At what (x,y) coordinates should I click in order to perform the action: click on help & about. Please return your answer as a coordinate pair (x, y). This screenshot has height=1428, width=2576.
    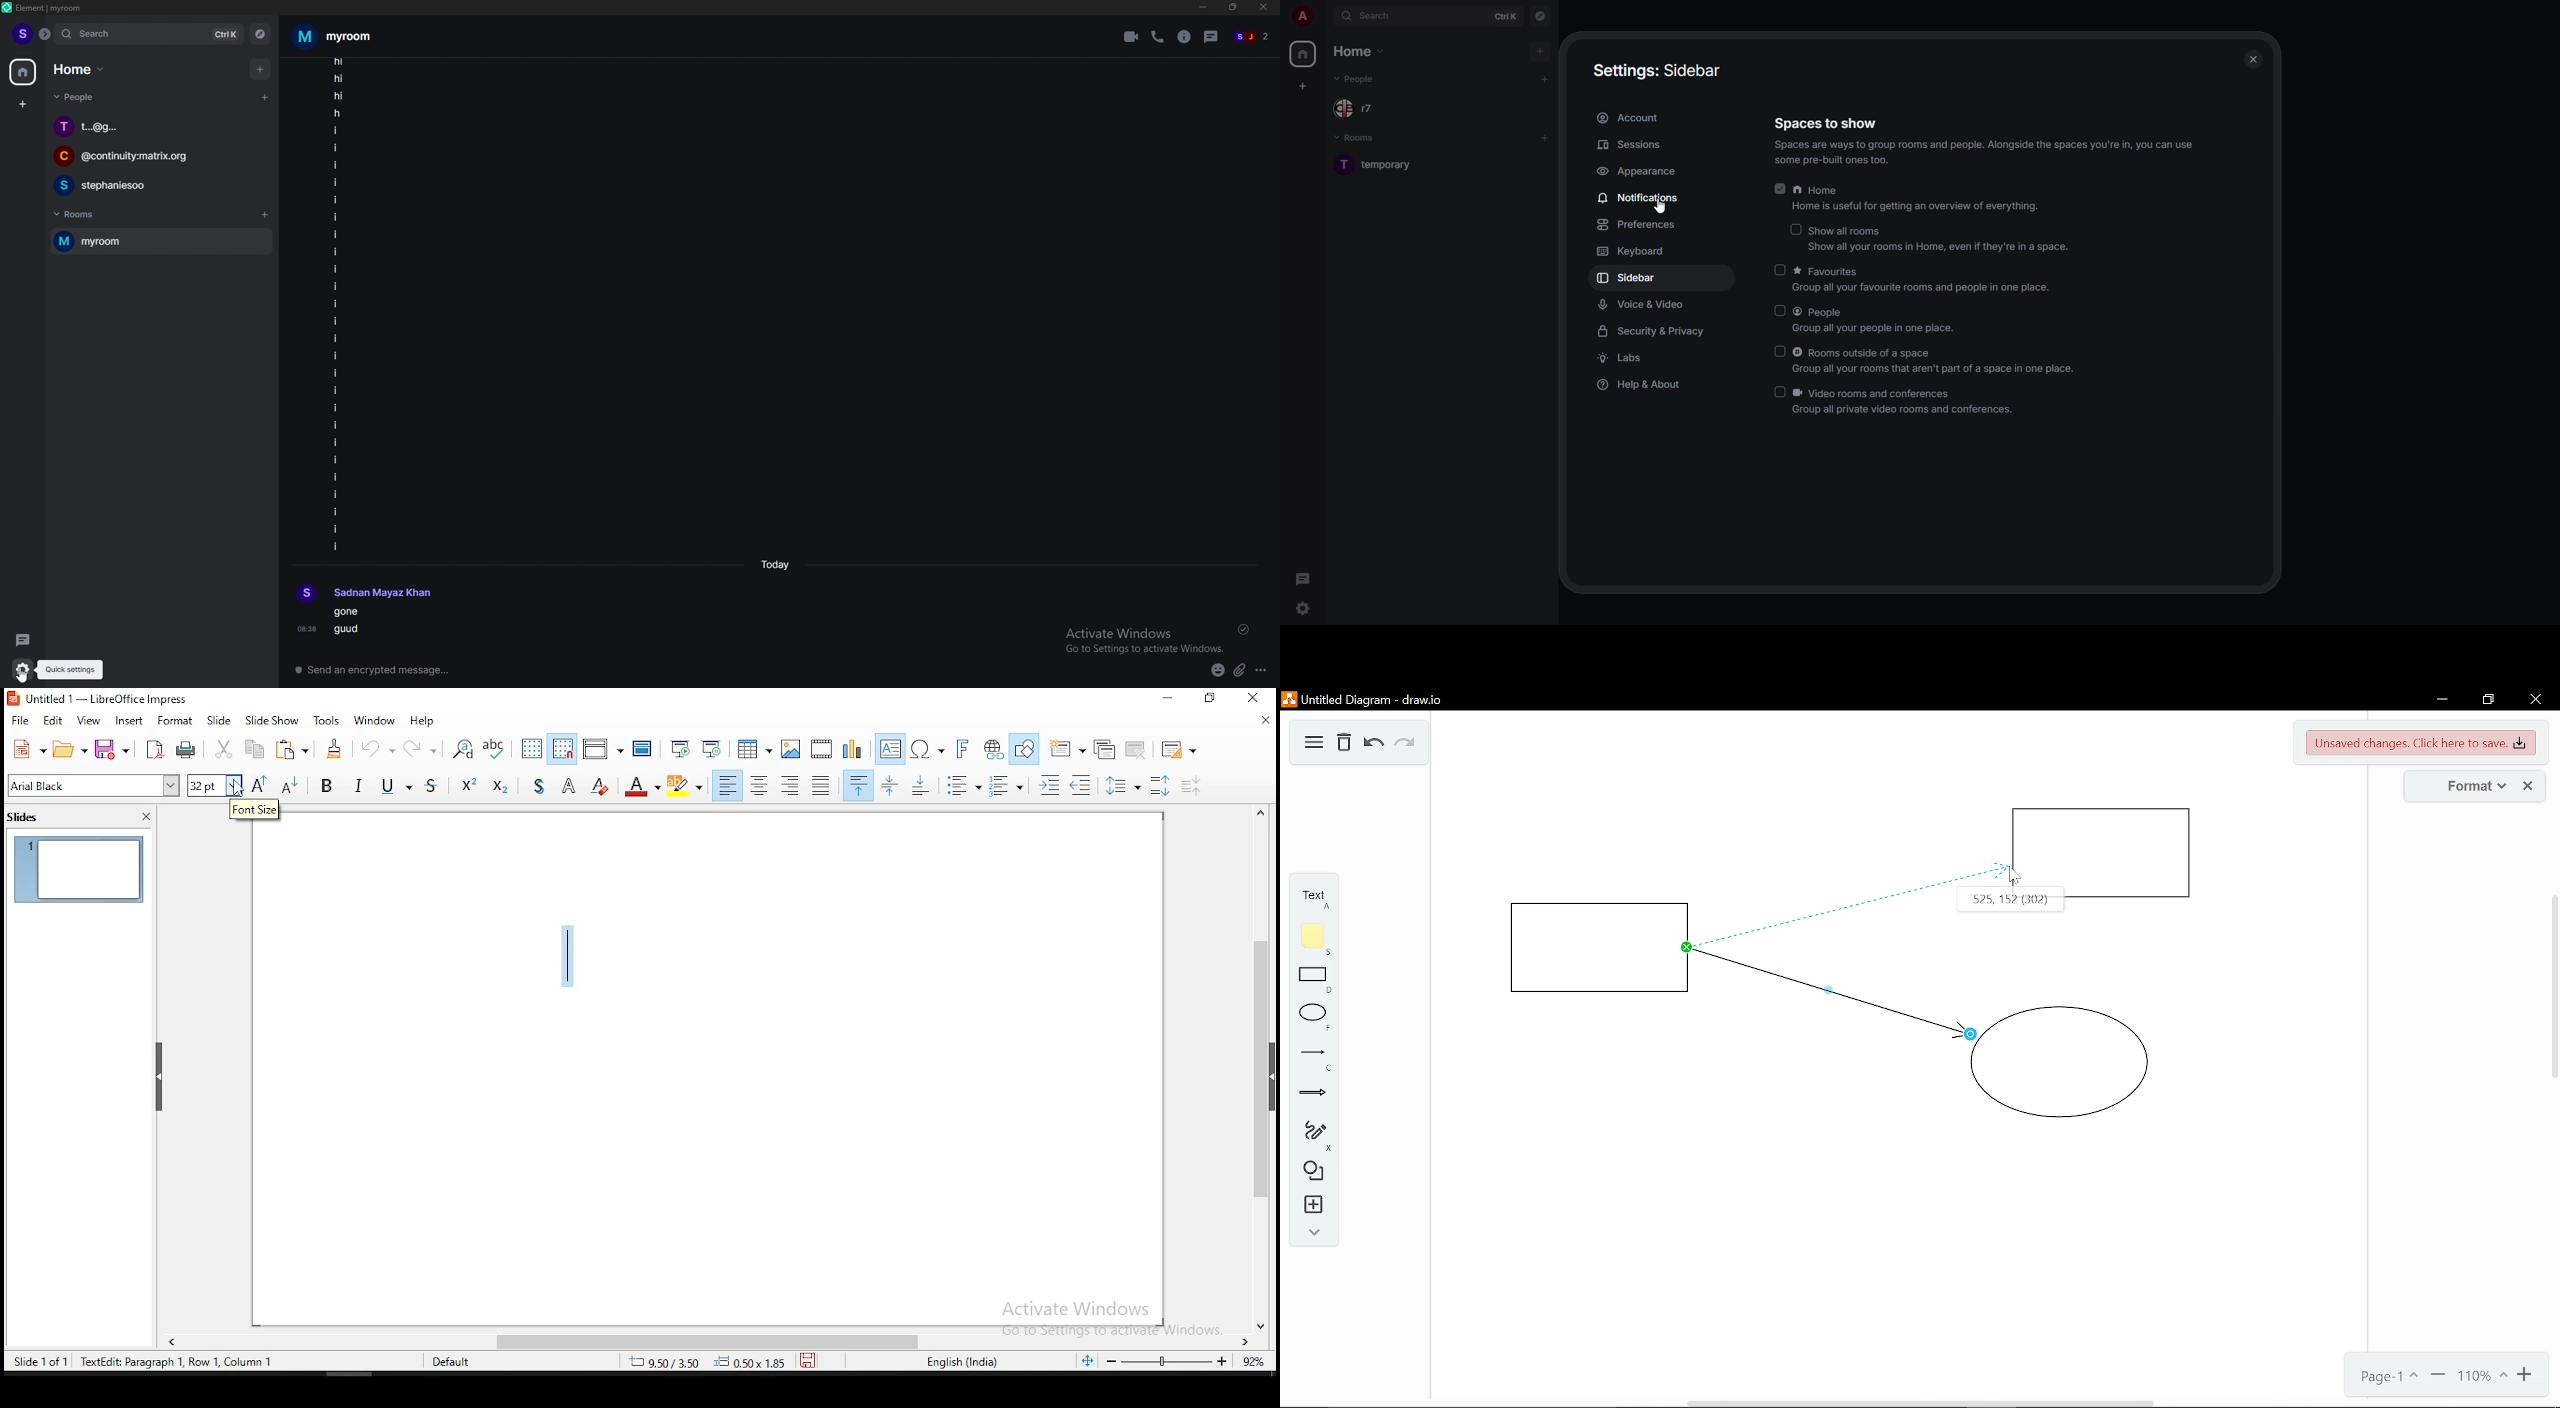
    Looking at the image, I should click on (1642, 387).